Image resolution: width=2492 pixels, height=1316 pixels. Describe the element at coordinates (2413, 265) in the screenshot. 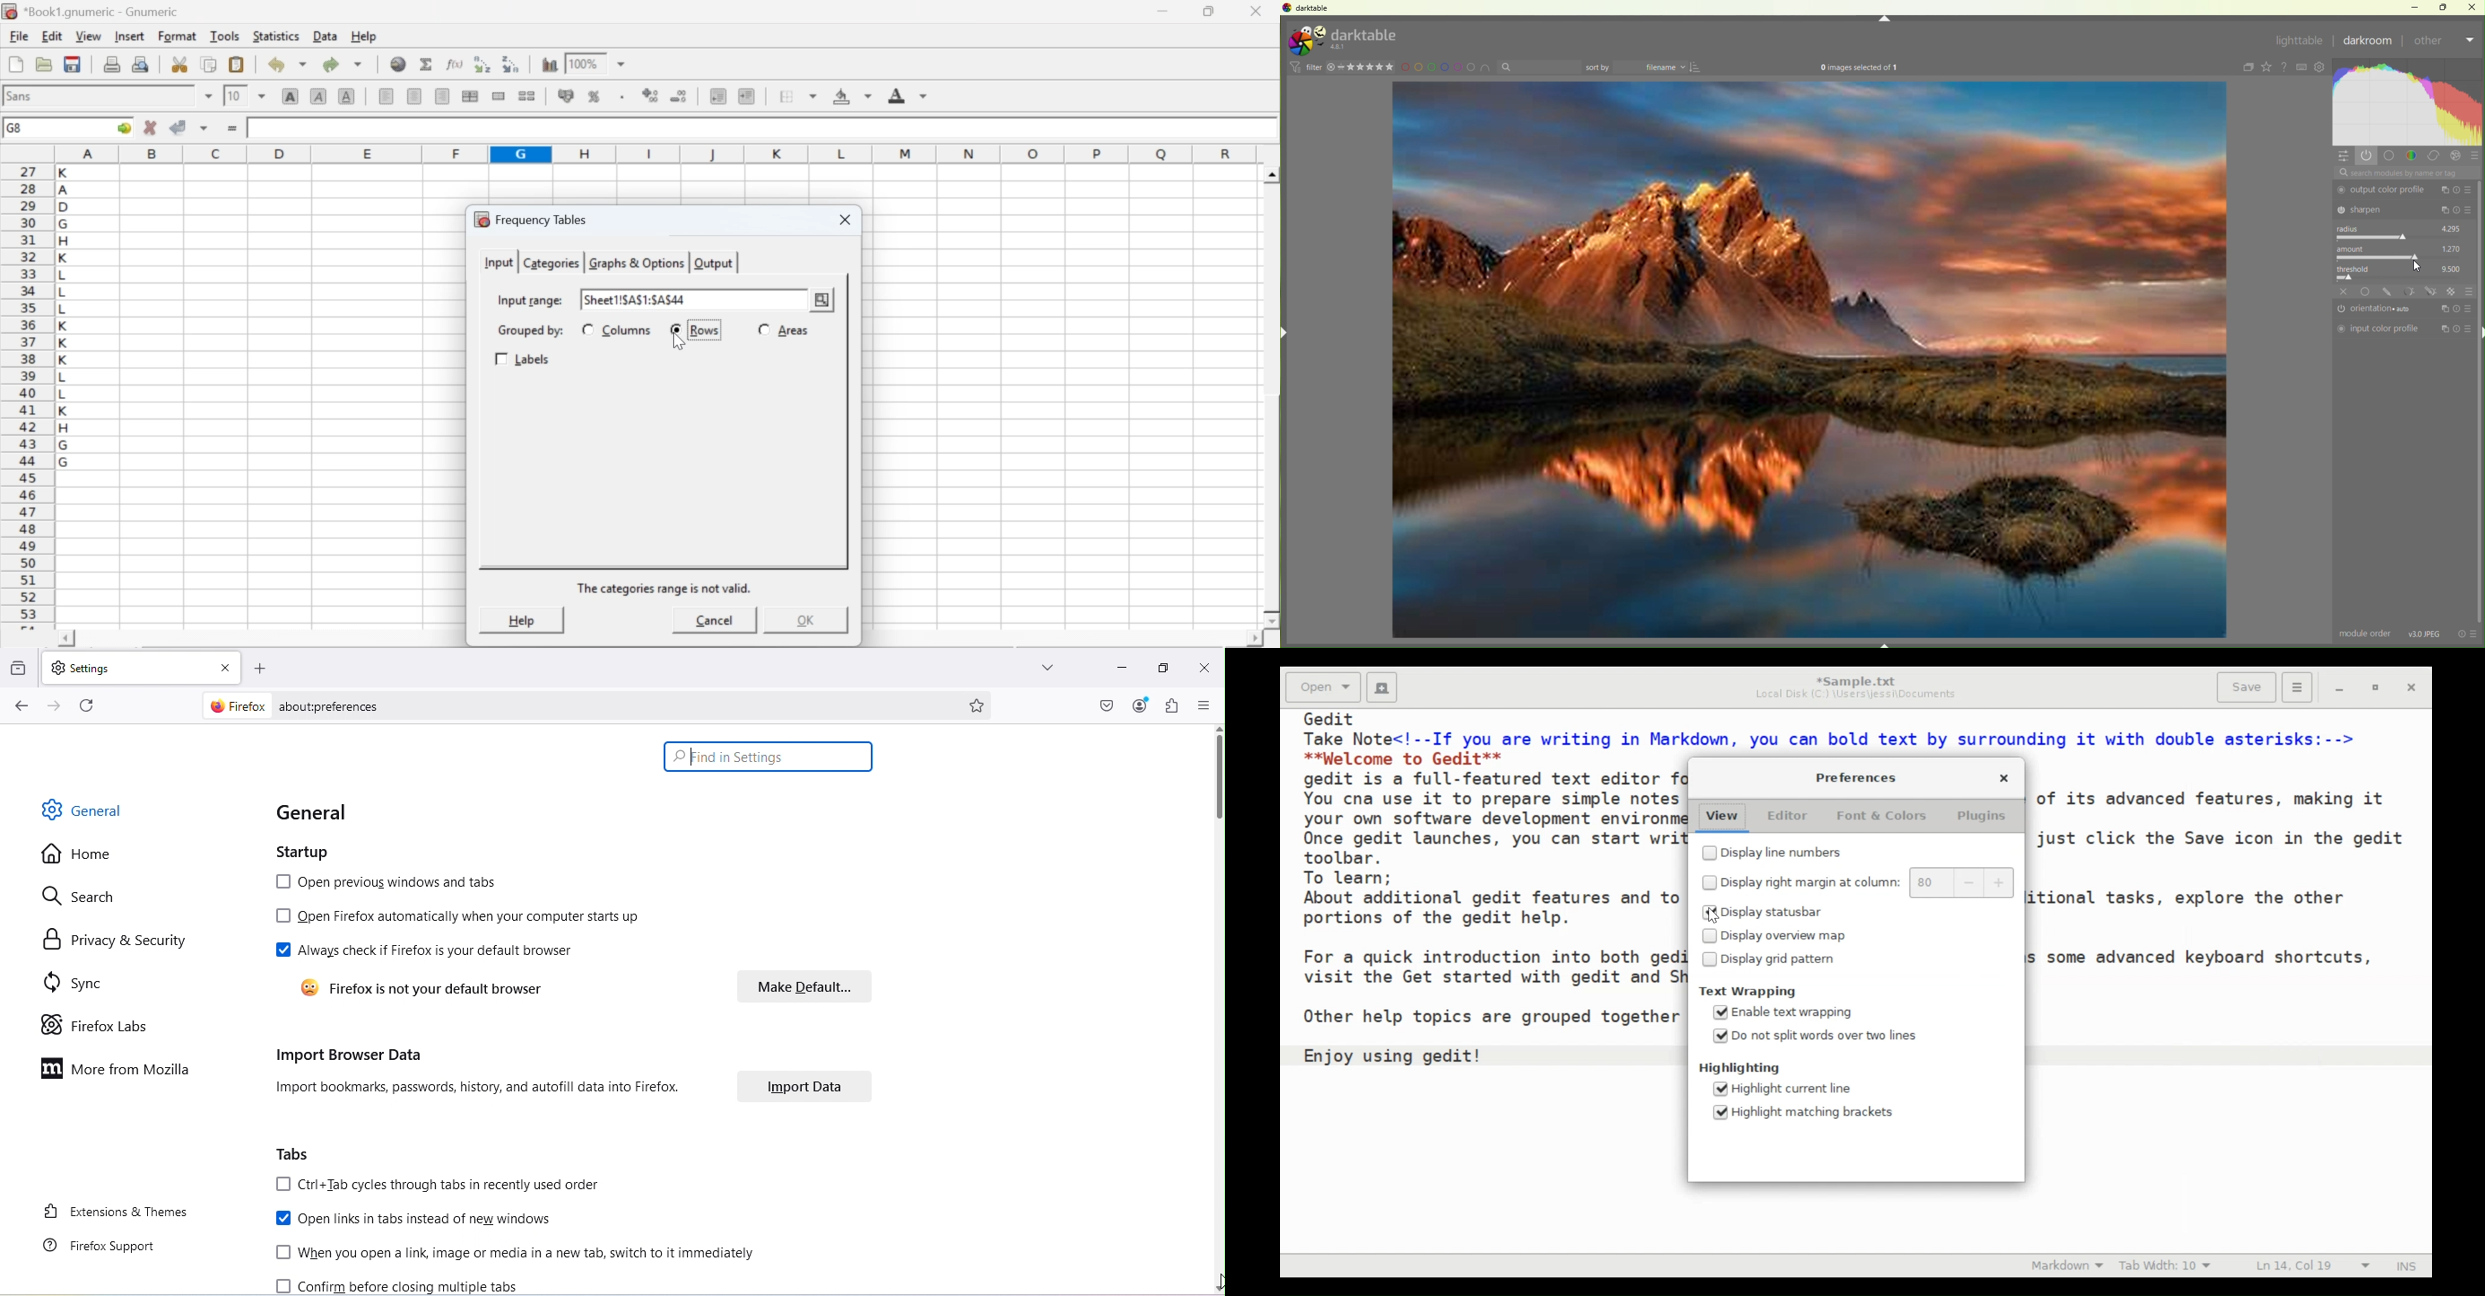

I see `cursor` at that location.